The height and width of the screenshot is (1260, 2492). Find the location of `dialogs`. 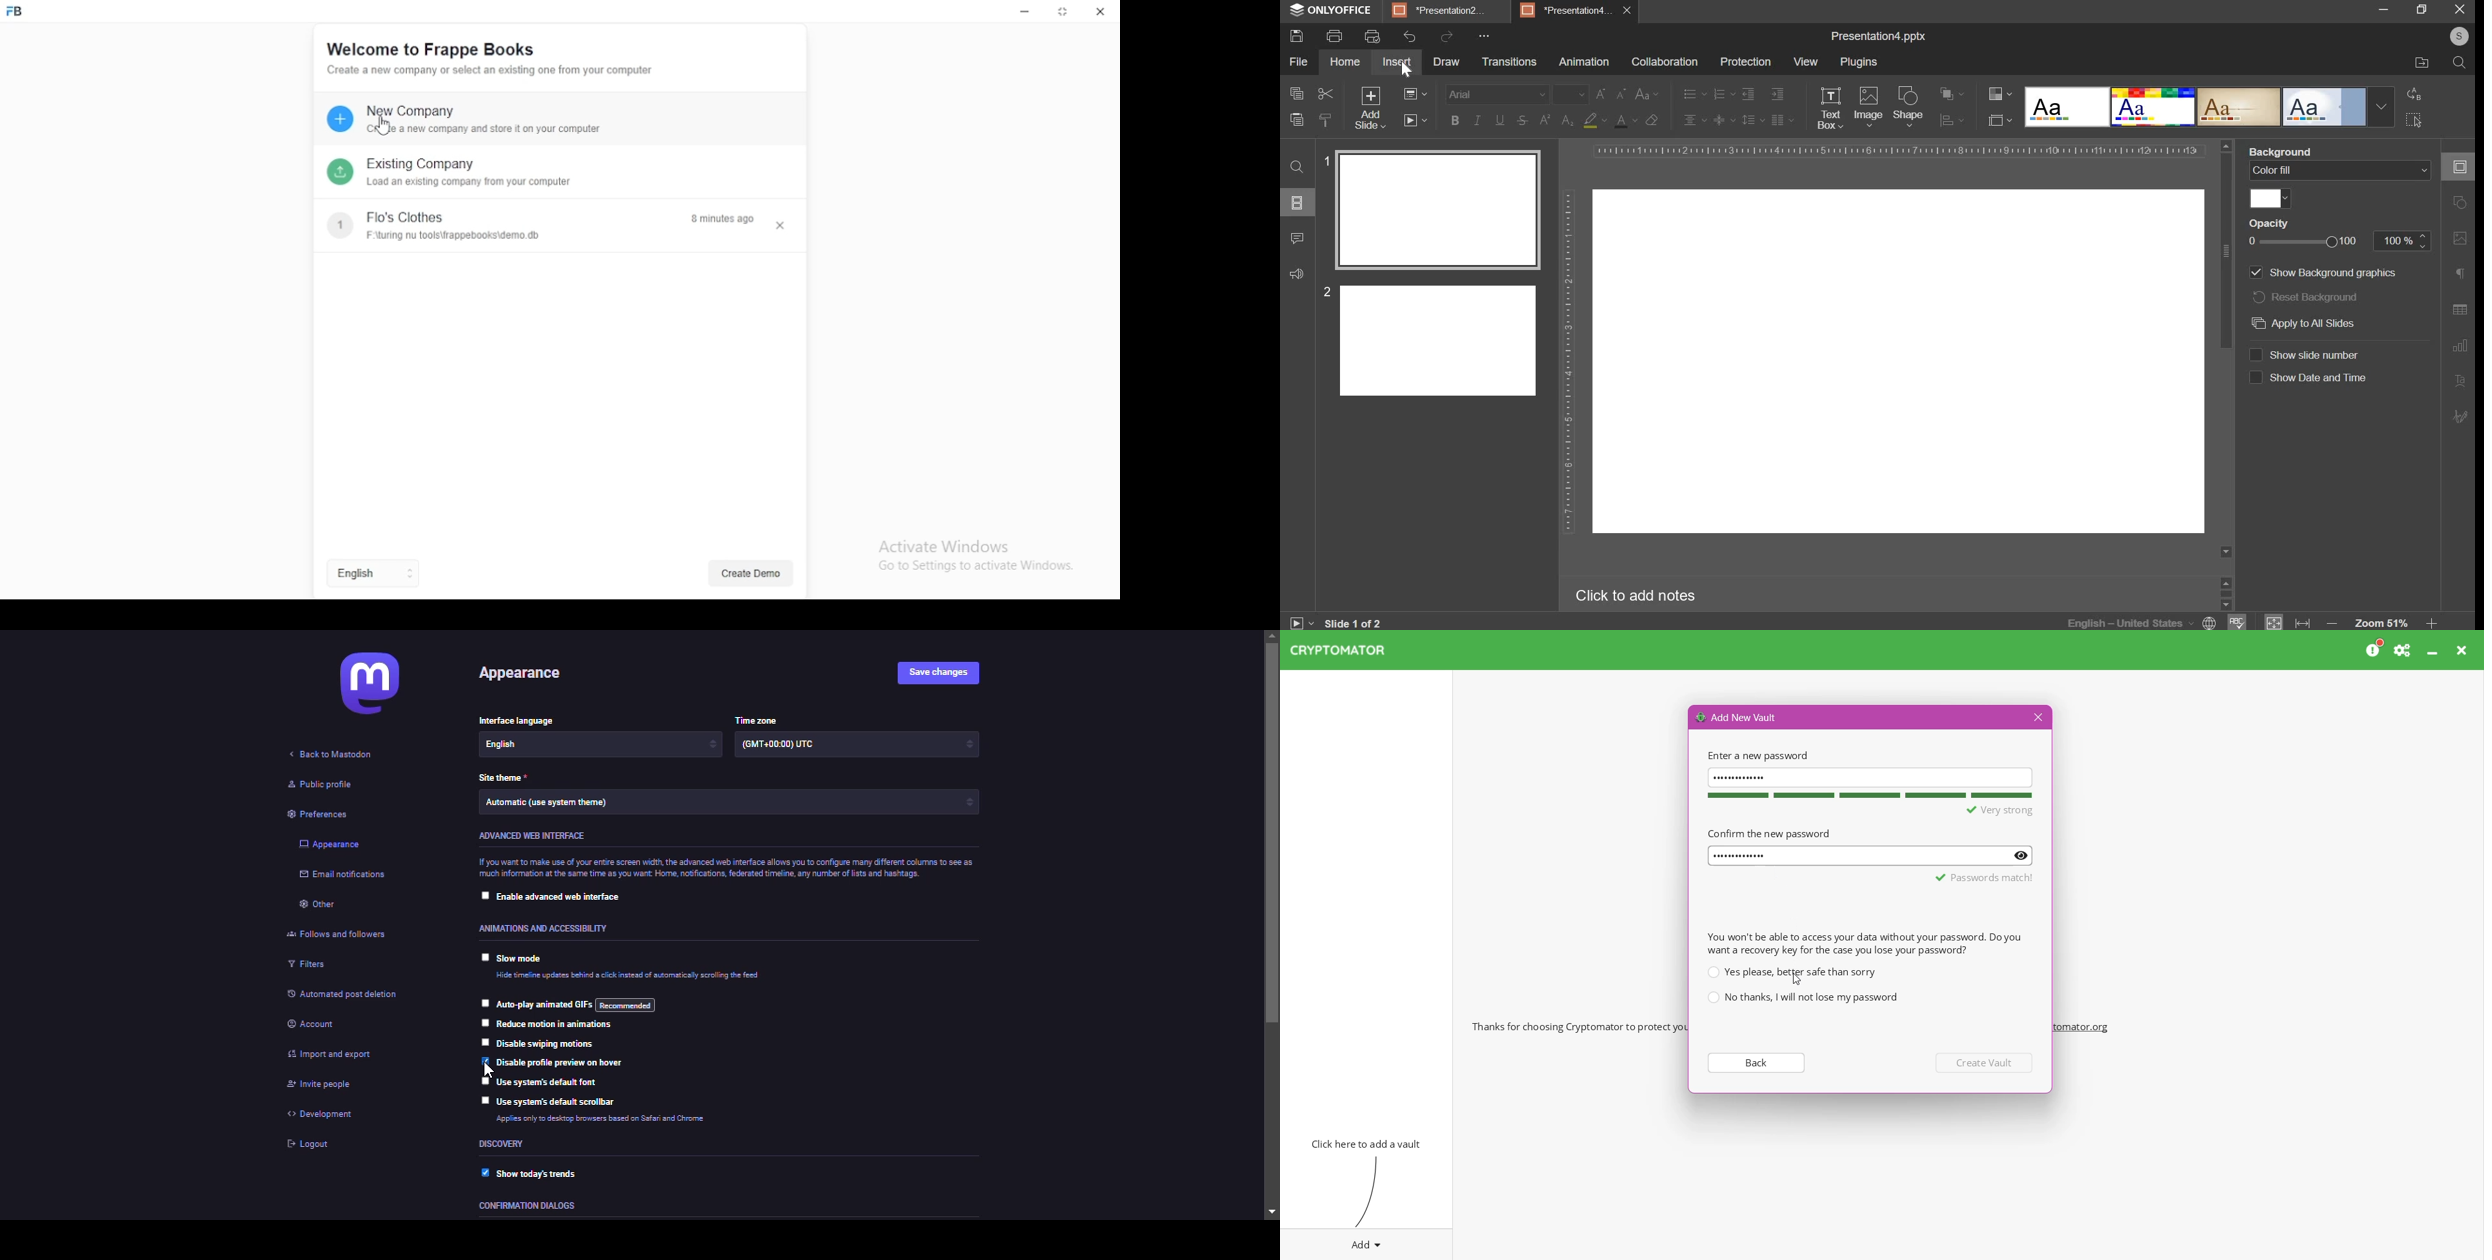

dialogs is located at coordinates (531, 1206).